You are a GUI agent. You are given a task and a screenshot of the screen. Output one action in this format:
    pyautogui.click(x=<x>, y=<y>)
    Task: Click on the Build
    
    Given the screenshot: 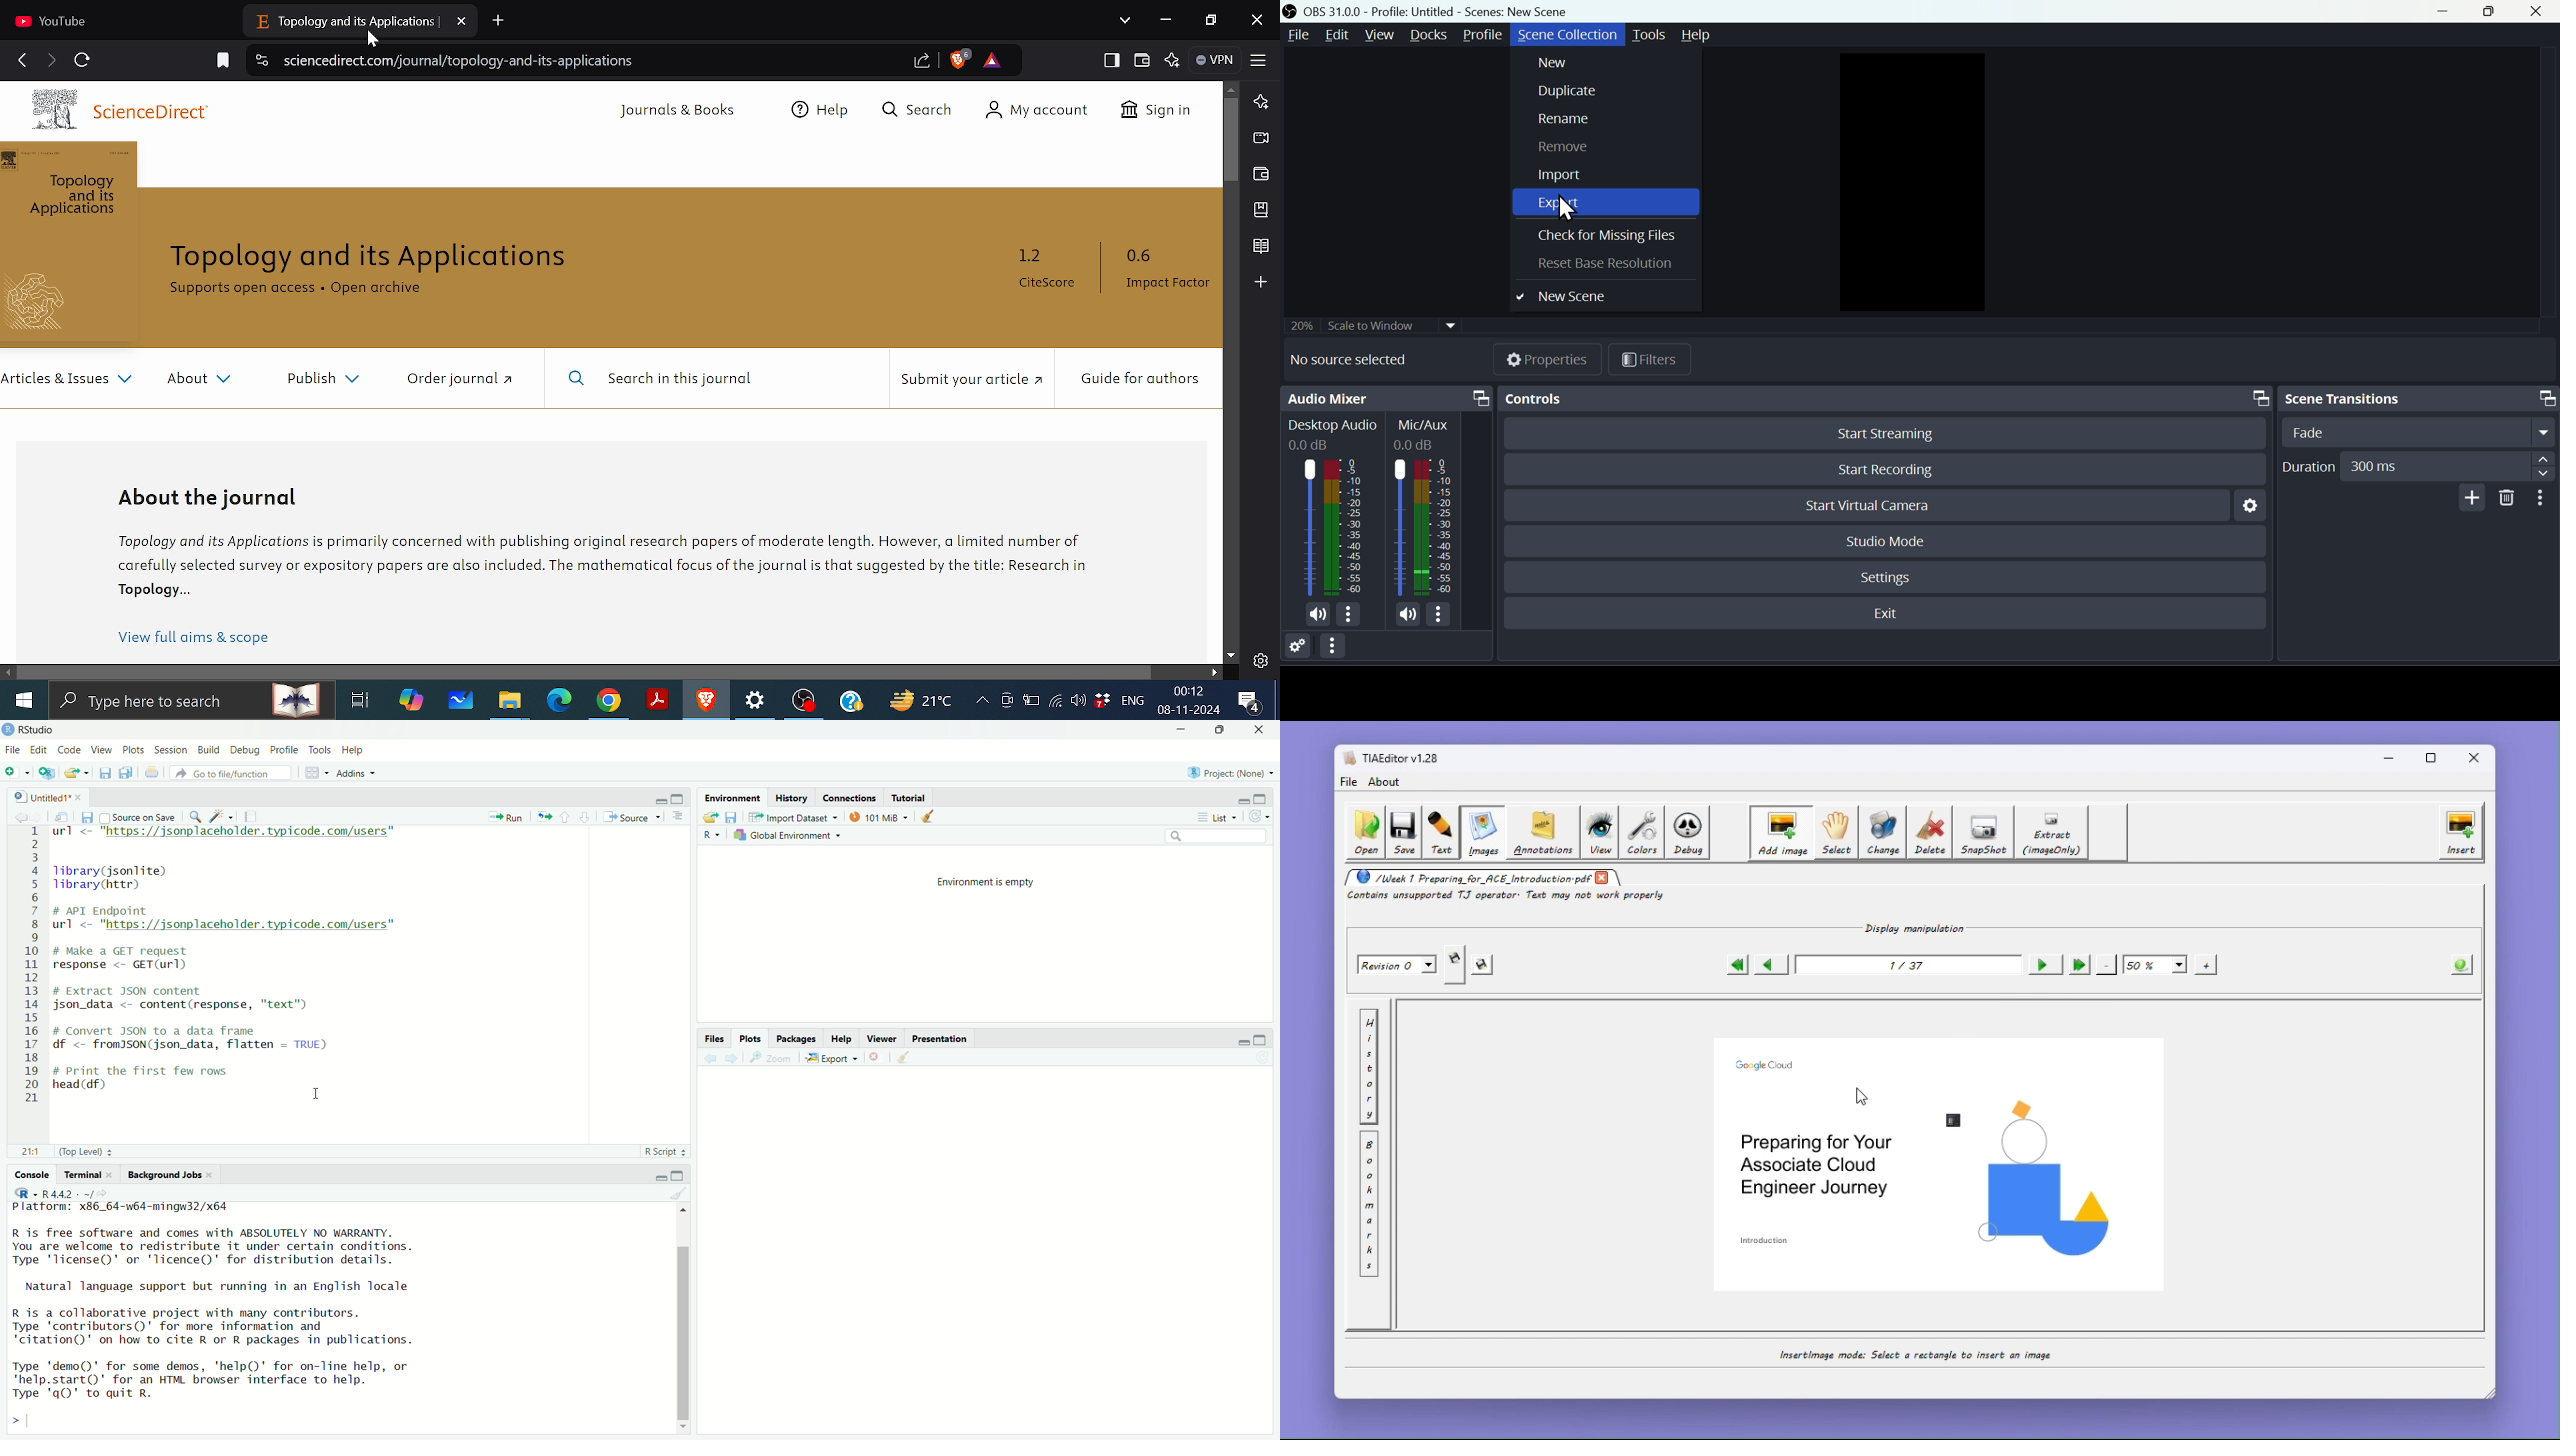 What is the action you would take?
    pyautogui.click(x=209, y=751)
    